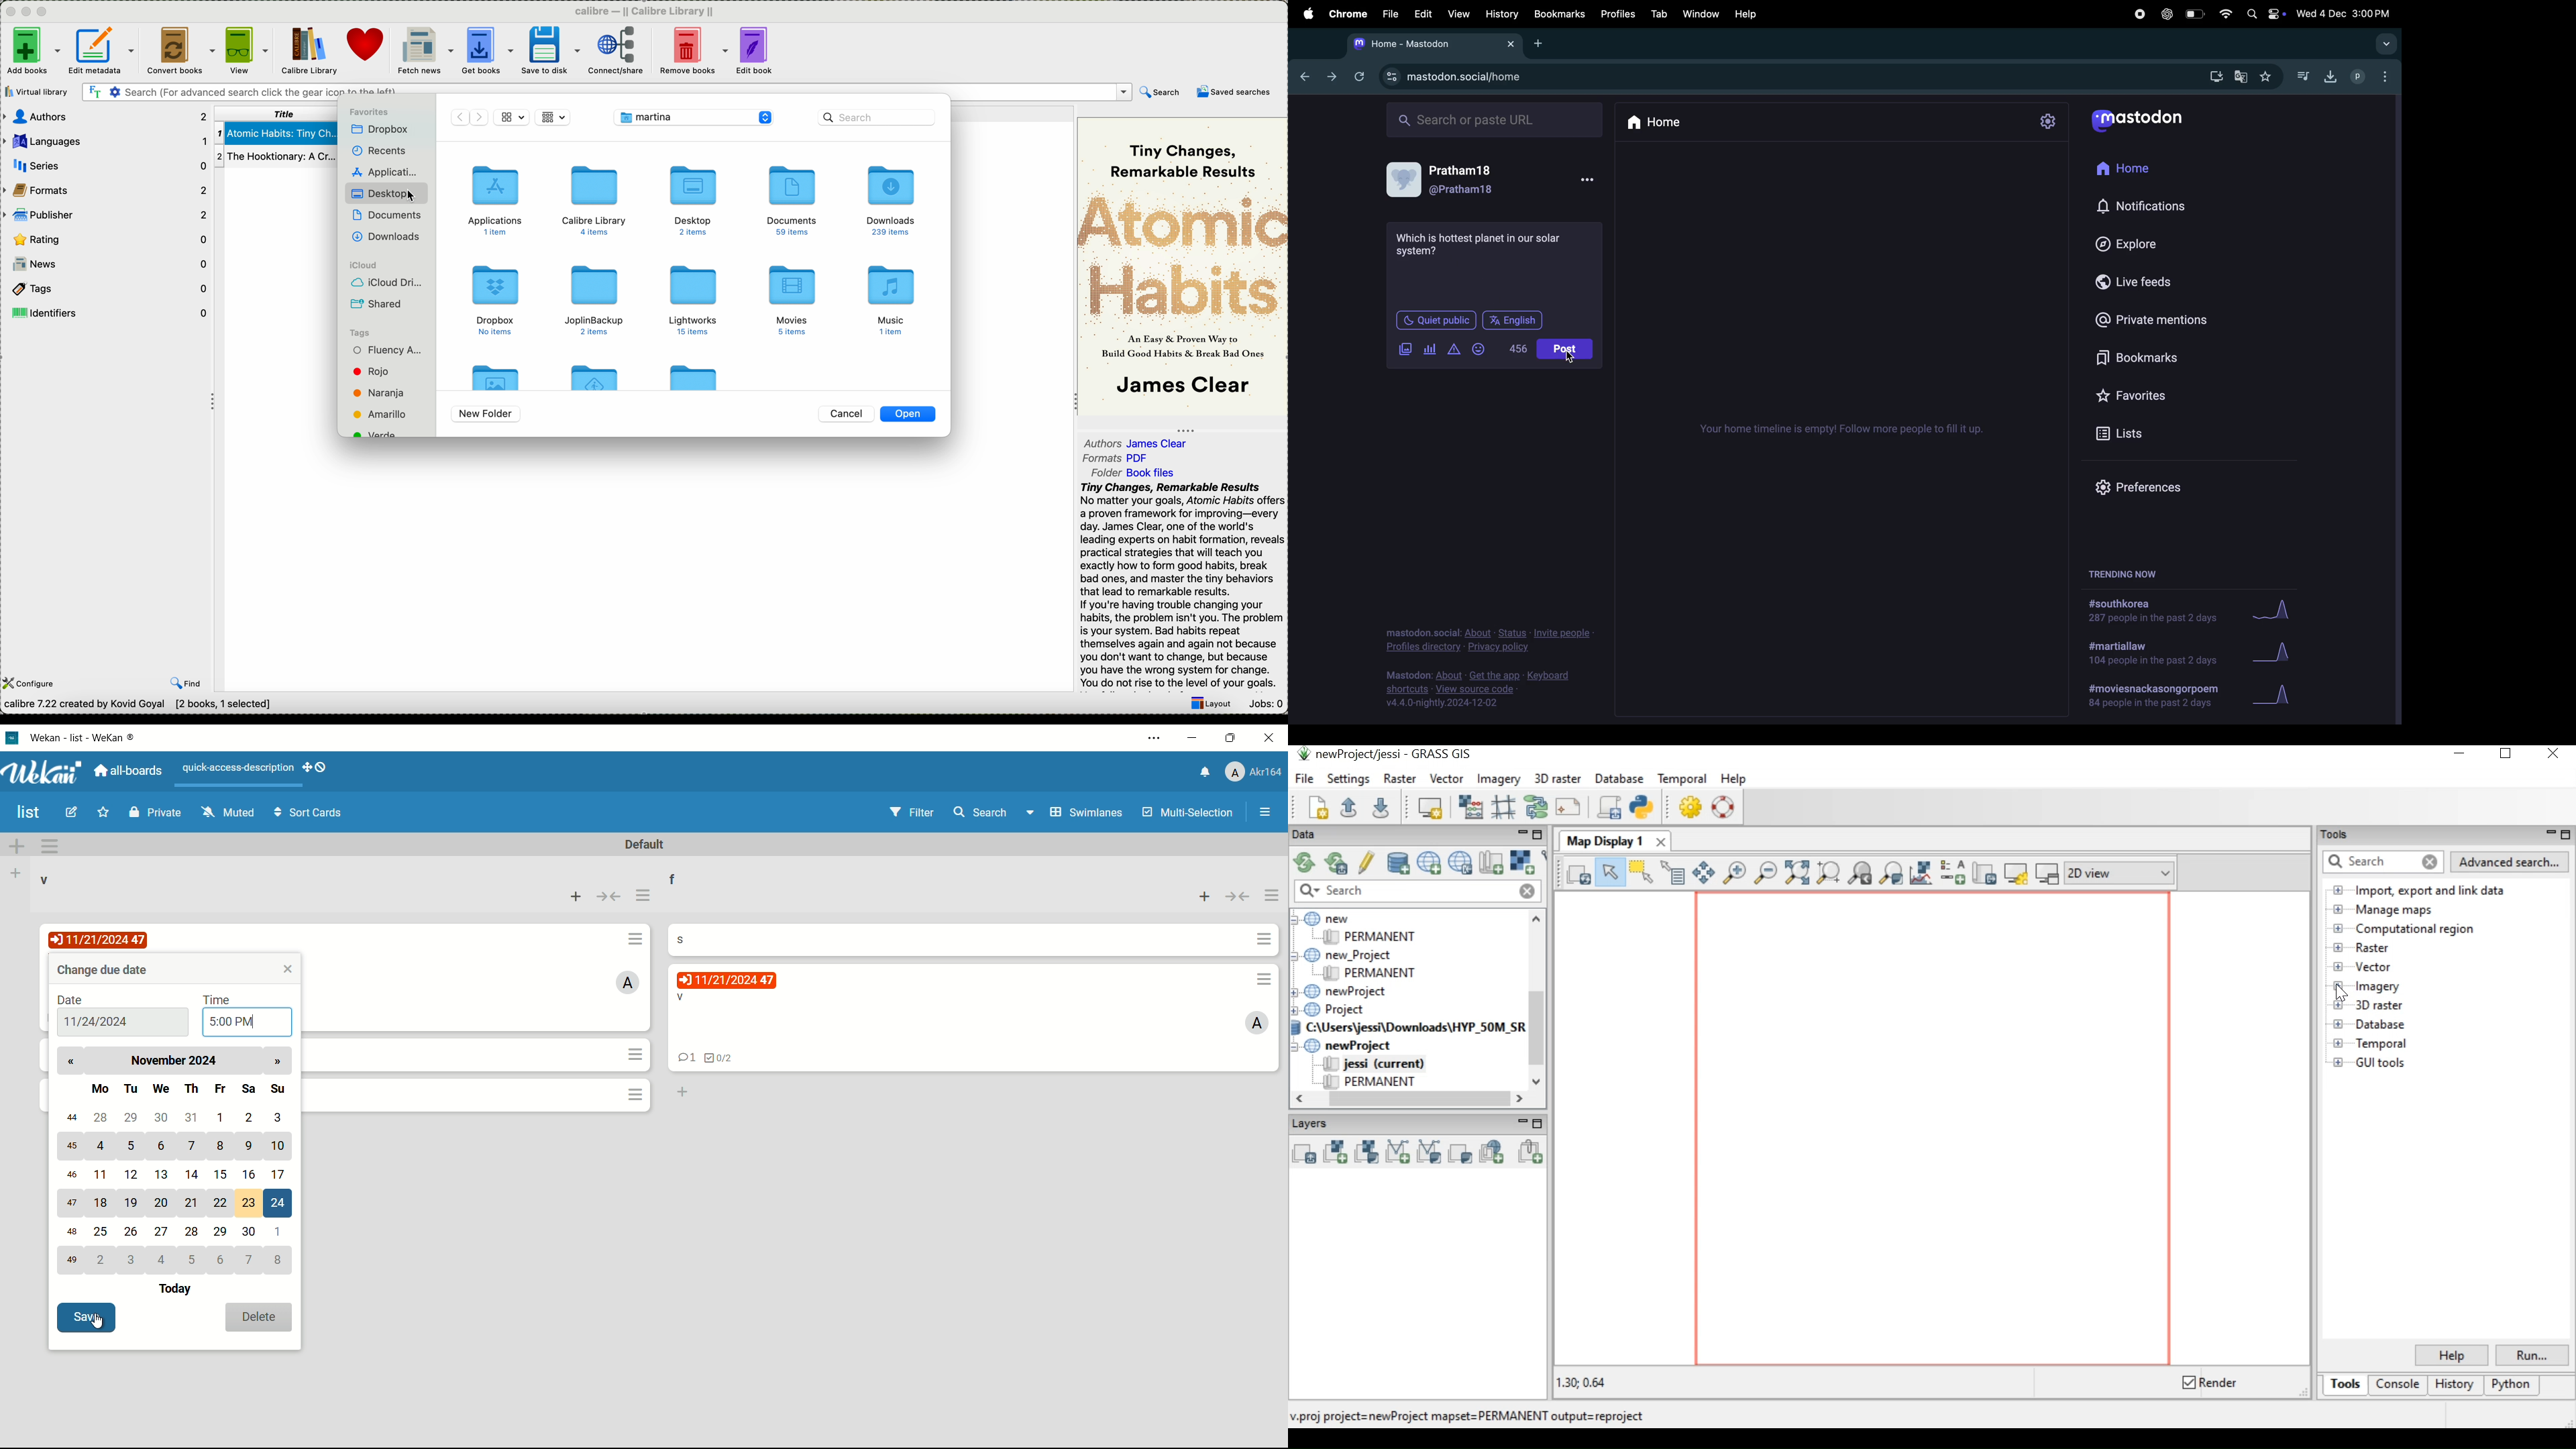 Image resolution: width=2576 pixels, height=1456 pixels. Describe the element at coordinates (726, 980) in the screenshot. I see `due date` at that location.